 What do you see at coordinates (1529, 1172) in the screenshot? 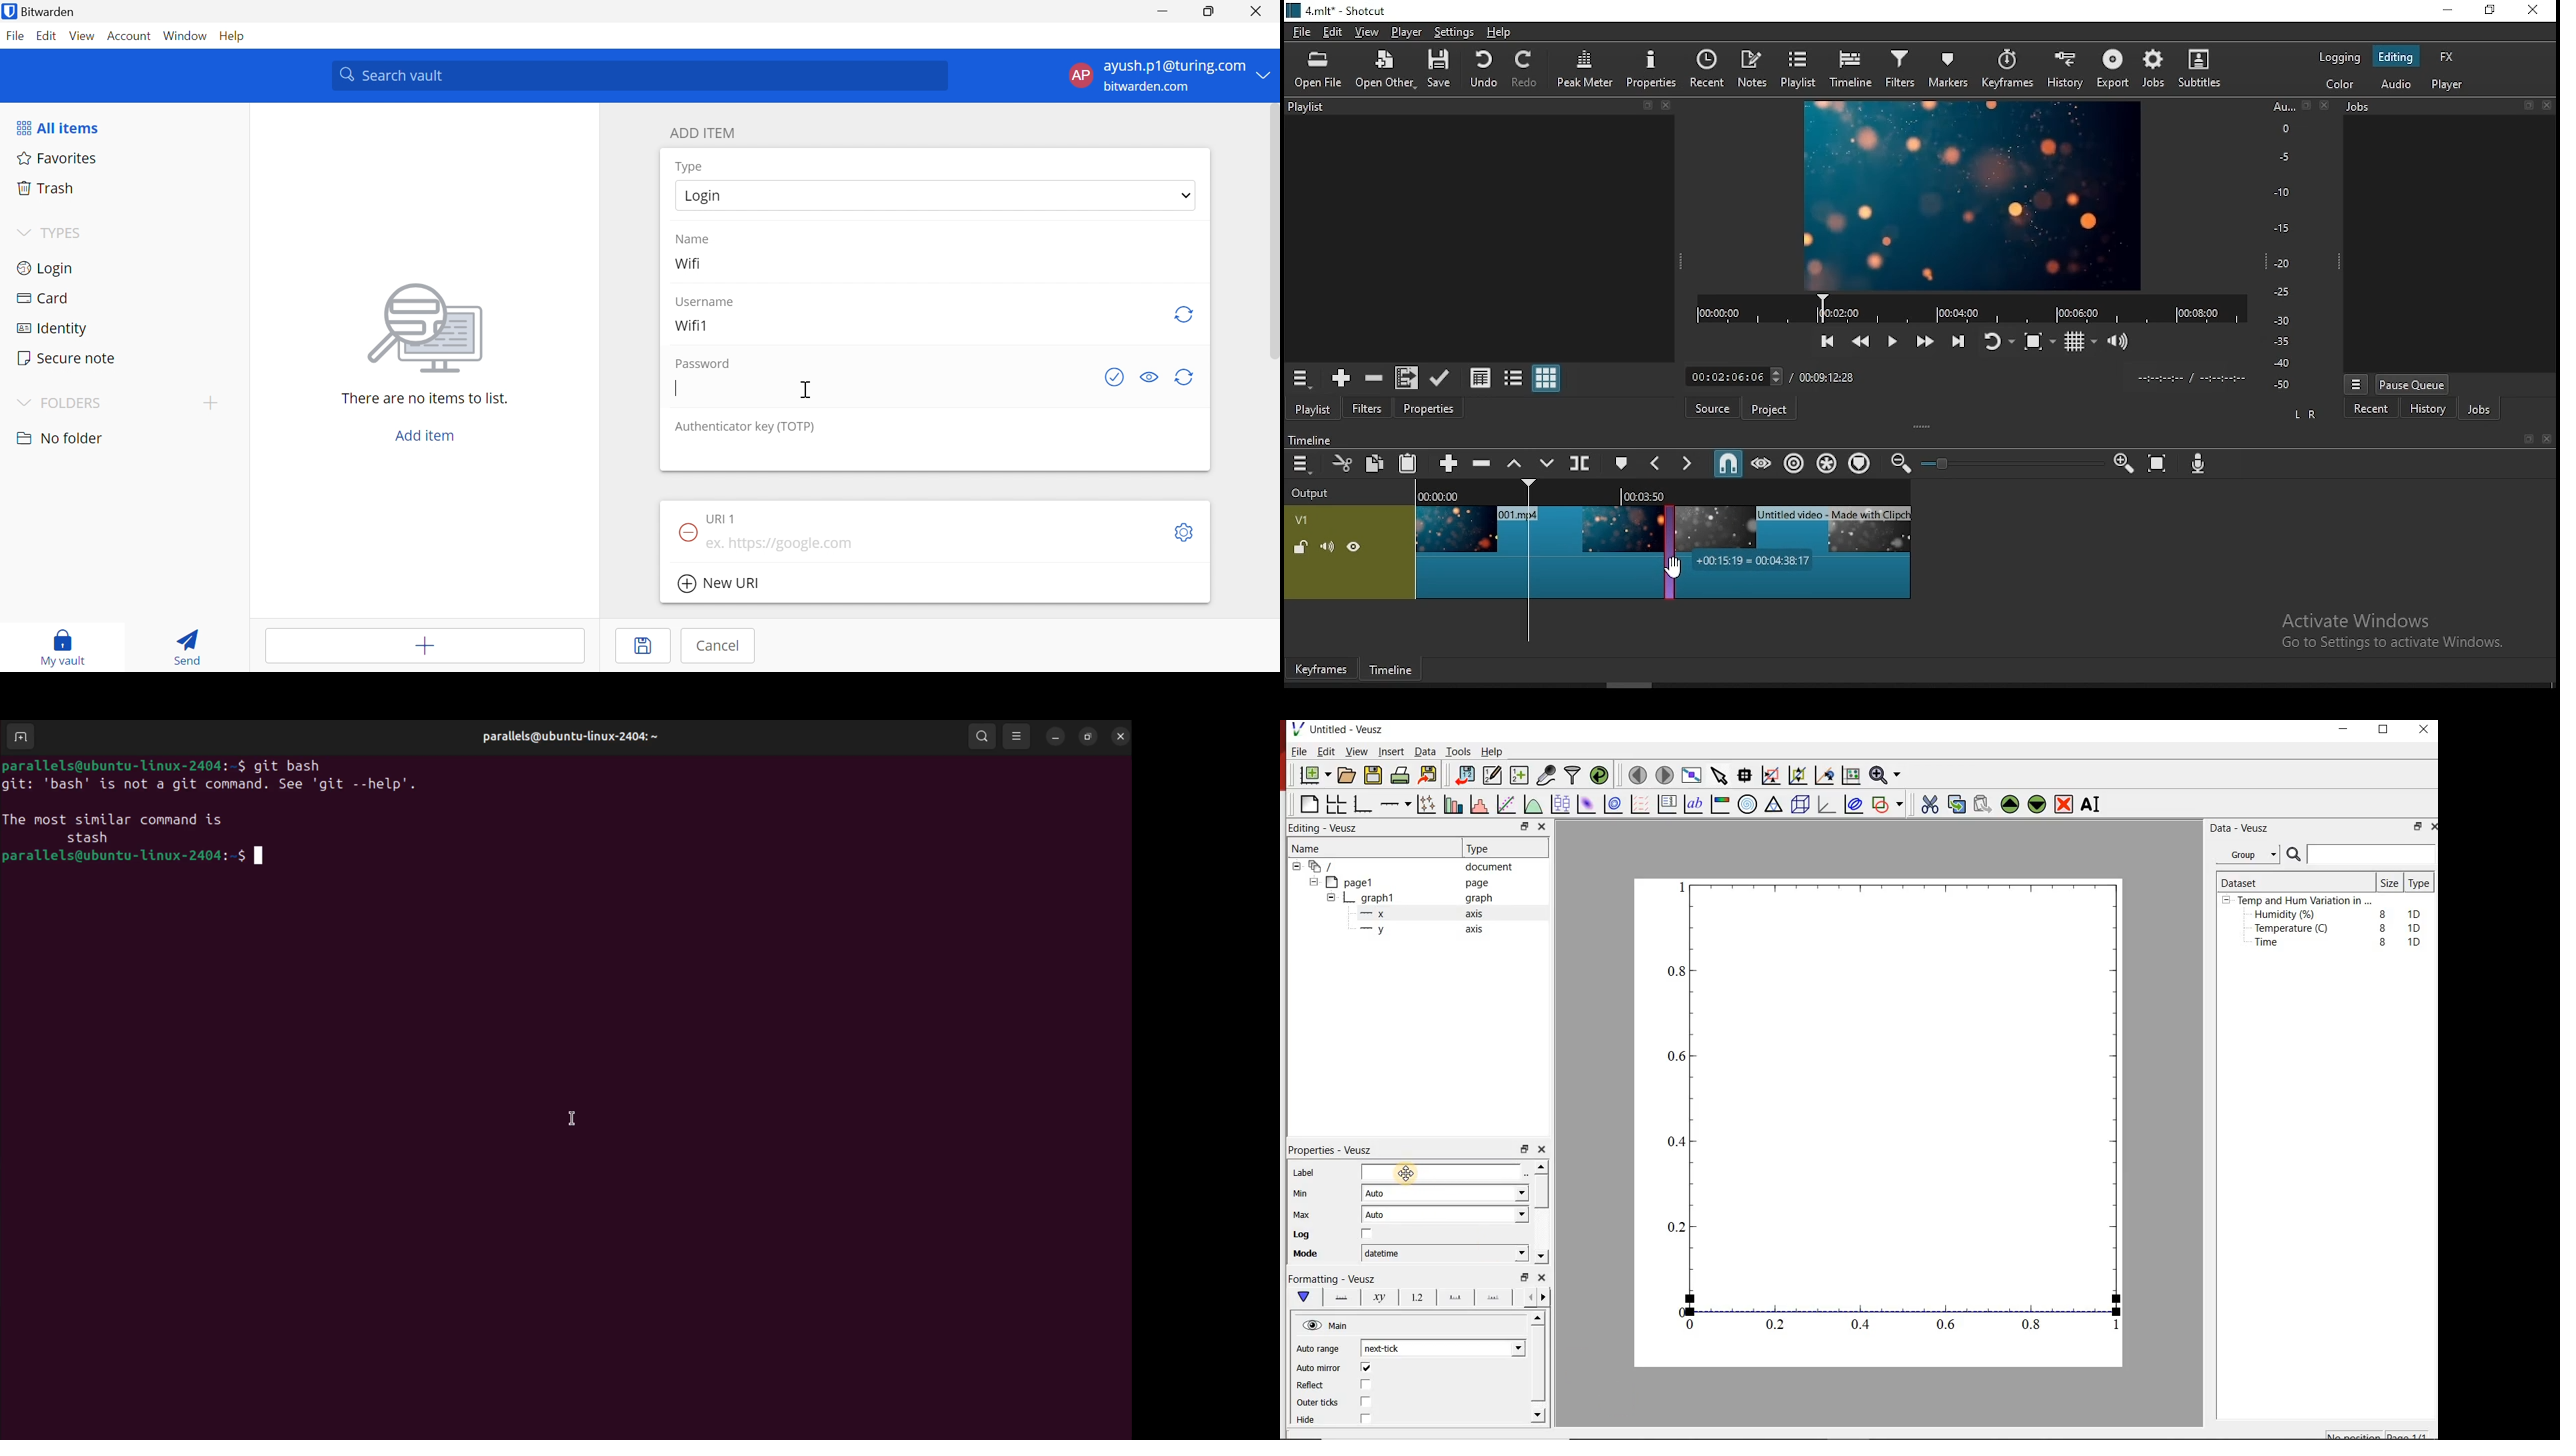
I see `Edit text` at bounding box center [1529, 1172].